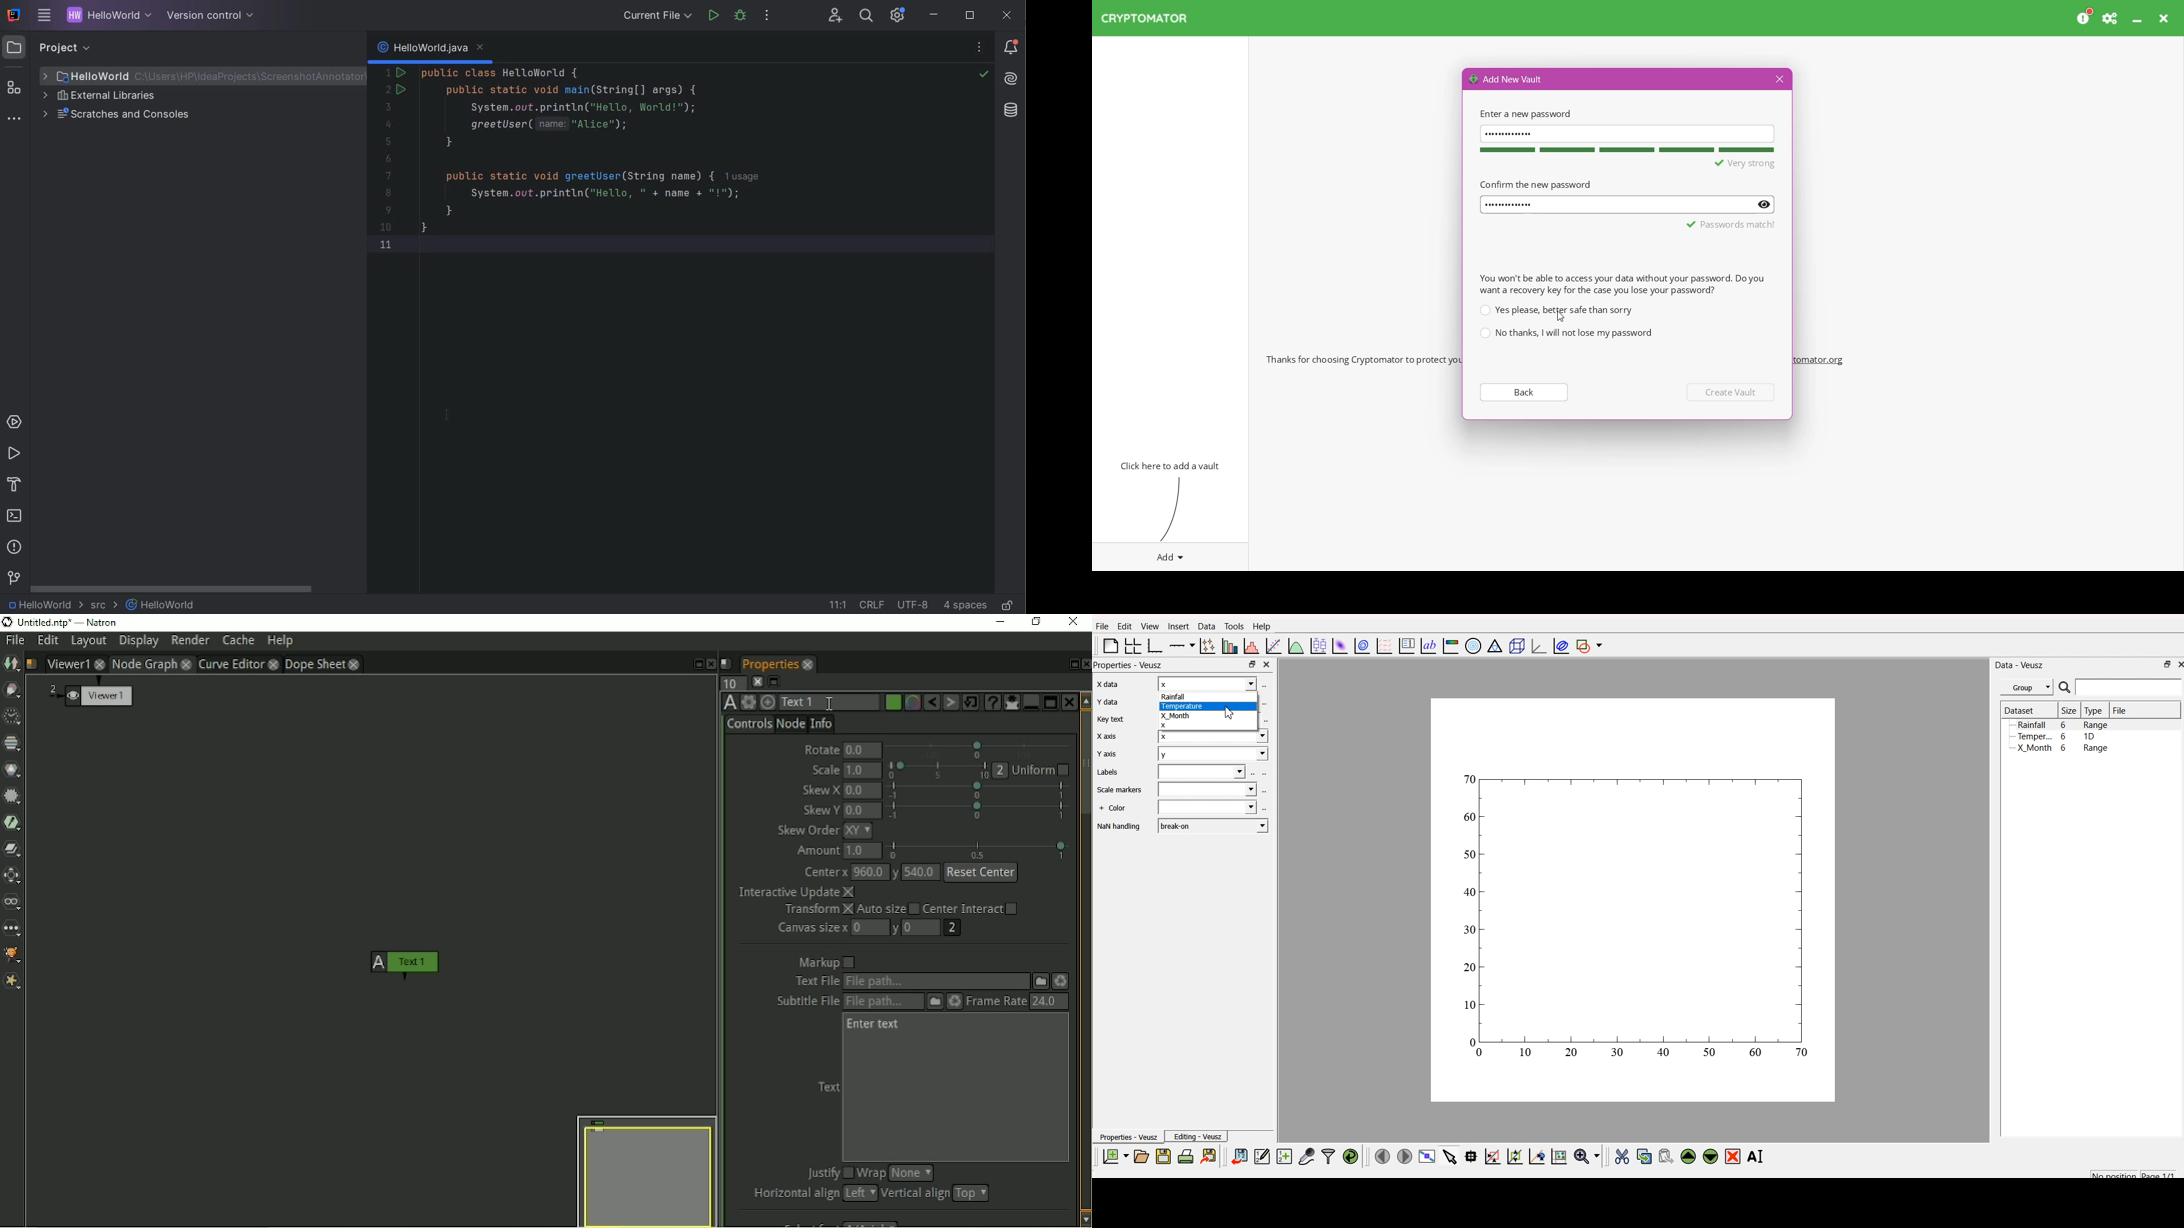  What do you see at coordinates (1178, 627) in the screenshot?
I see `Insert` at bounding box center [1178, 627].